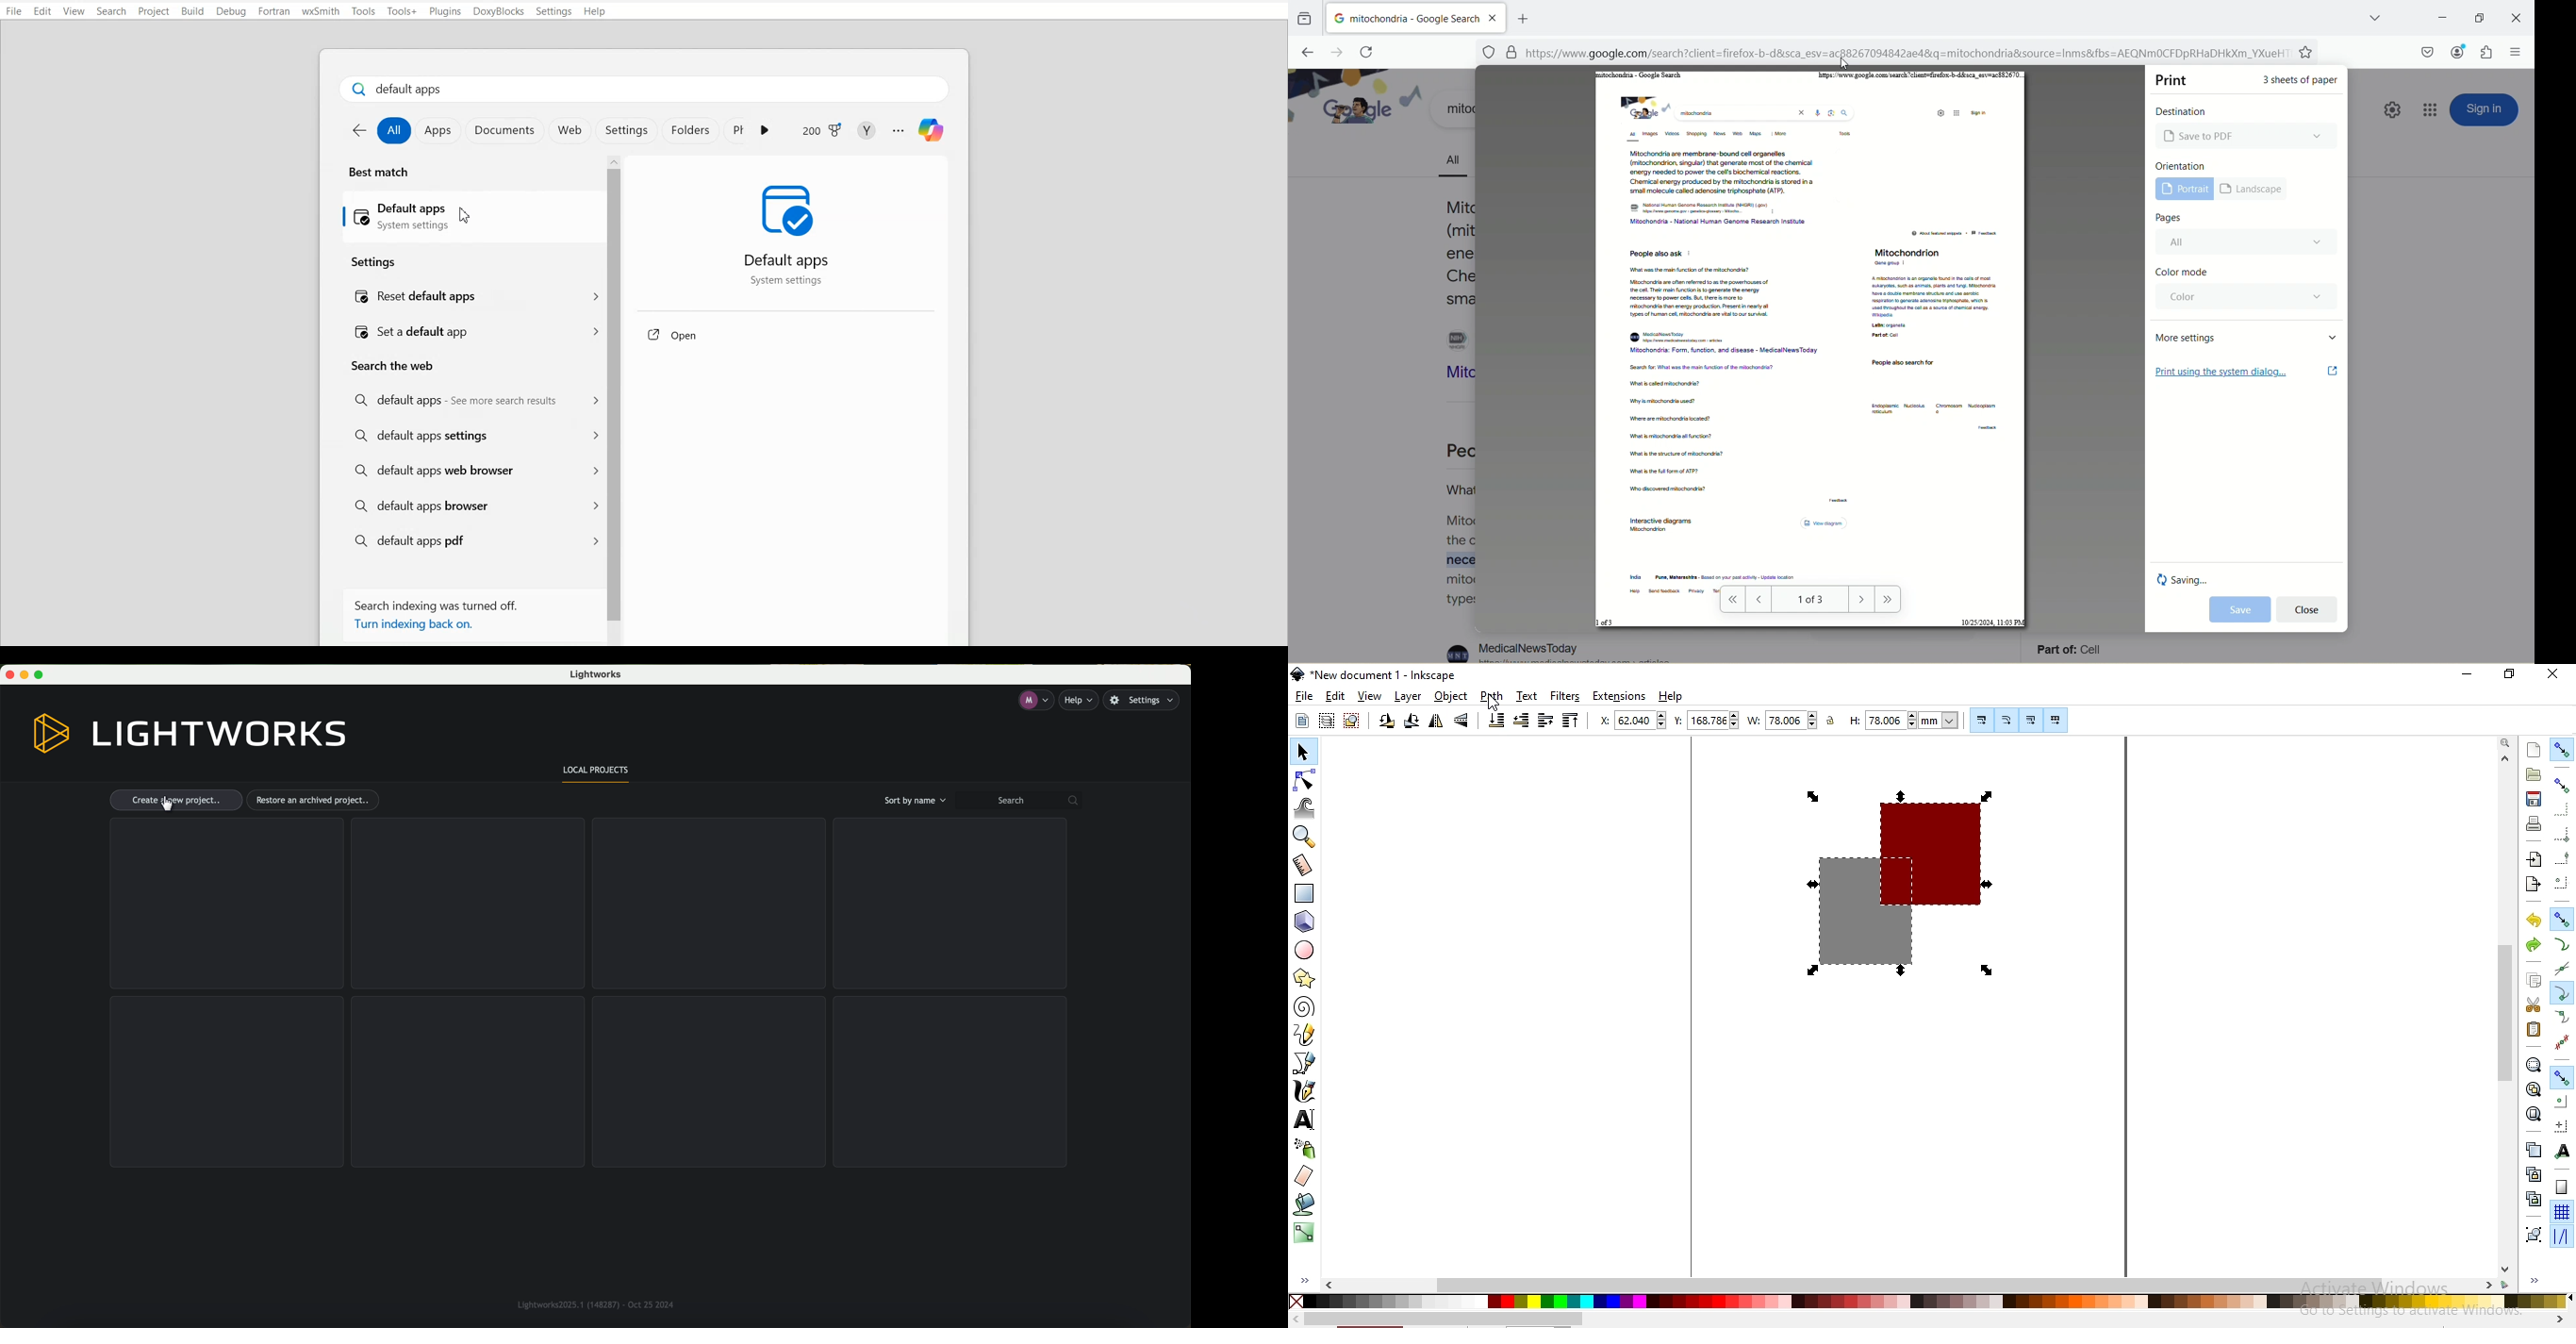 This screenshot has width=2576, height=1344. What do you see at coordinates (1494, 721) in the screenshot?
I see `lower selection to bottom` at bounding box center [1494, 721].